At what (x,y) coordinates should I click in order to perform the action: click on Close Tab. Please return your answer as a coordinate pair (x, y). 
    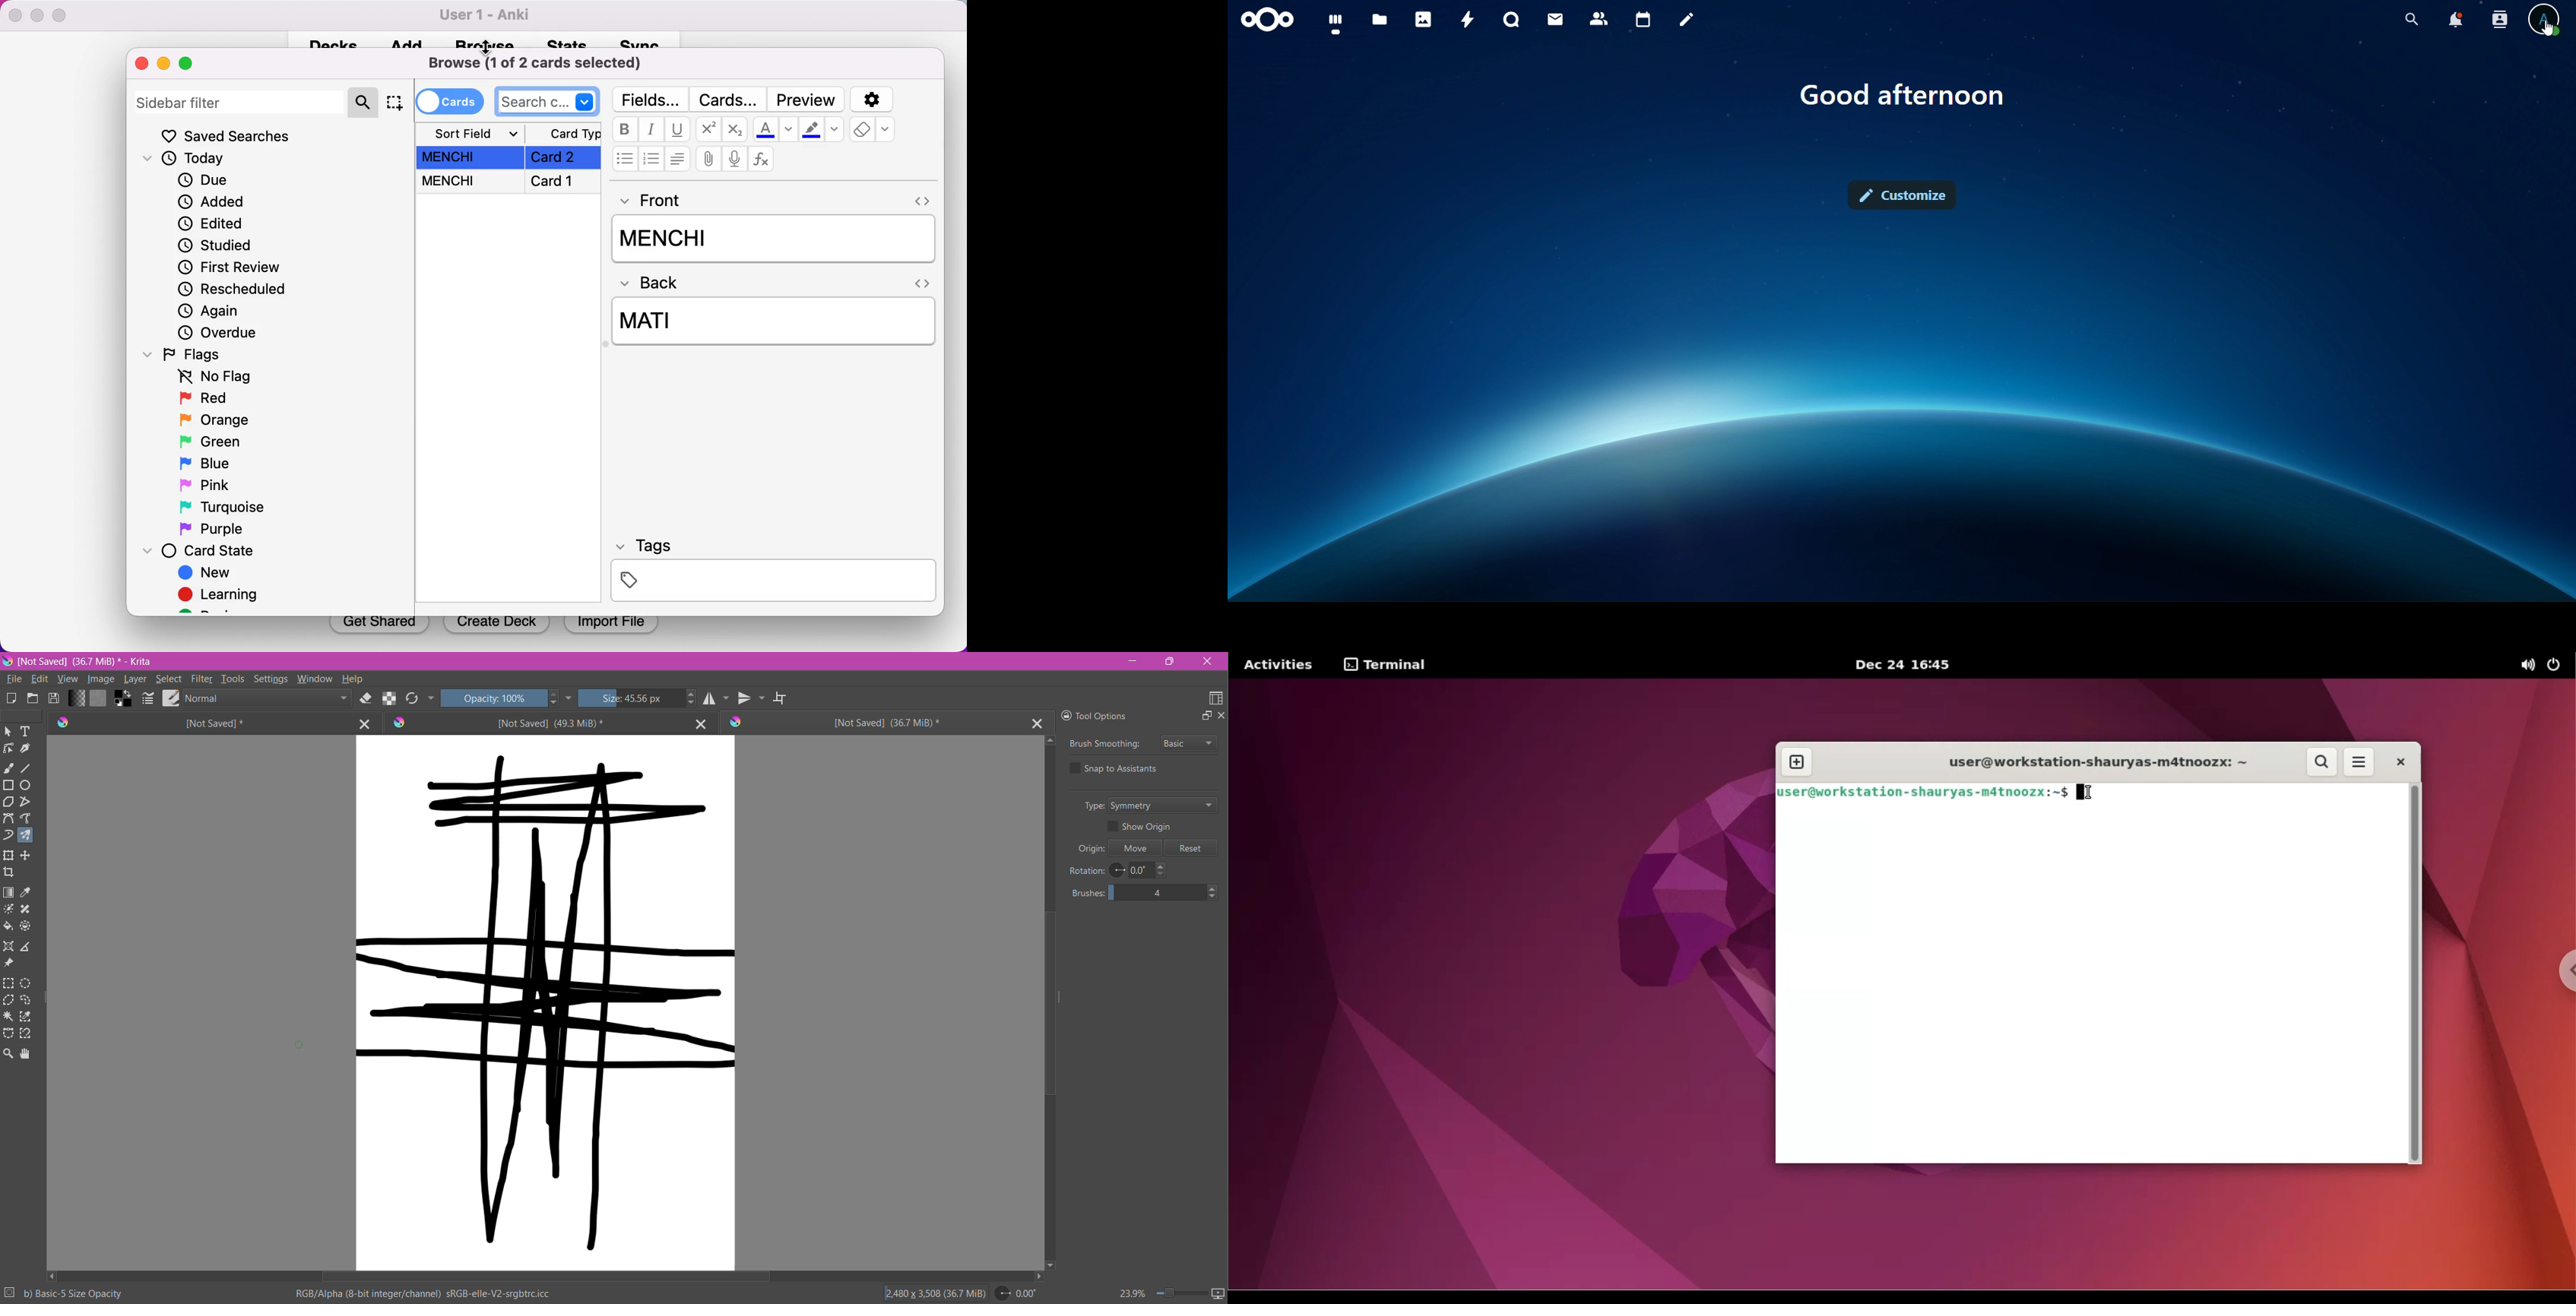
    Looking at the image, I should click on (362, 723).